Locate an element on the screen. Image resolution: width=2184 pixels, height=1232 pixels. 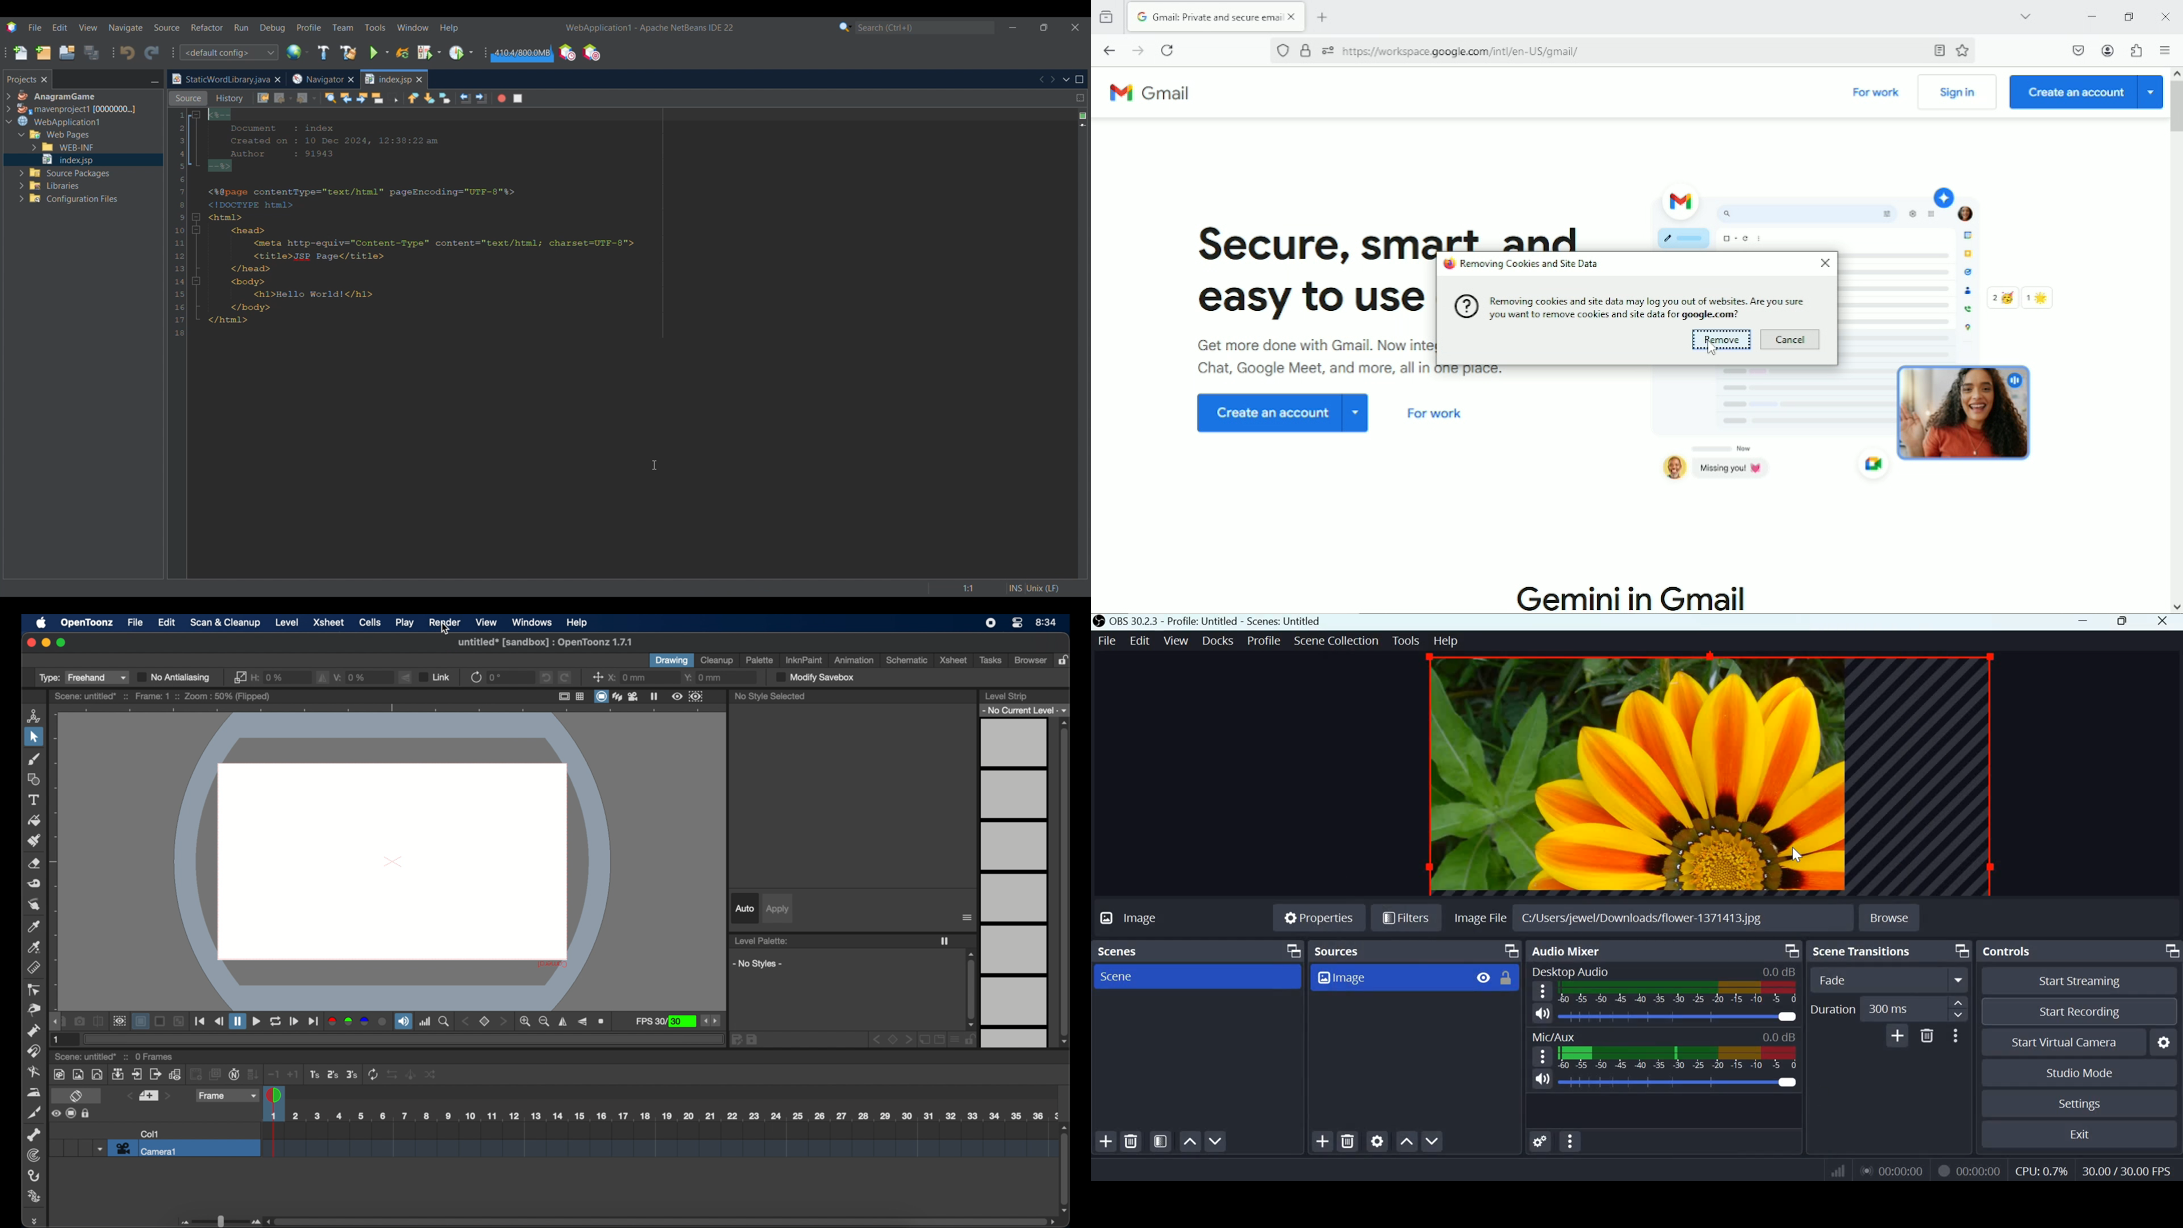
Help is located at coordinates (1453, 641).